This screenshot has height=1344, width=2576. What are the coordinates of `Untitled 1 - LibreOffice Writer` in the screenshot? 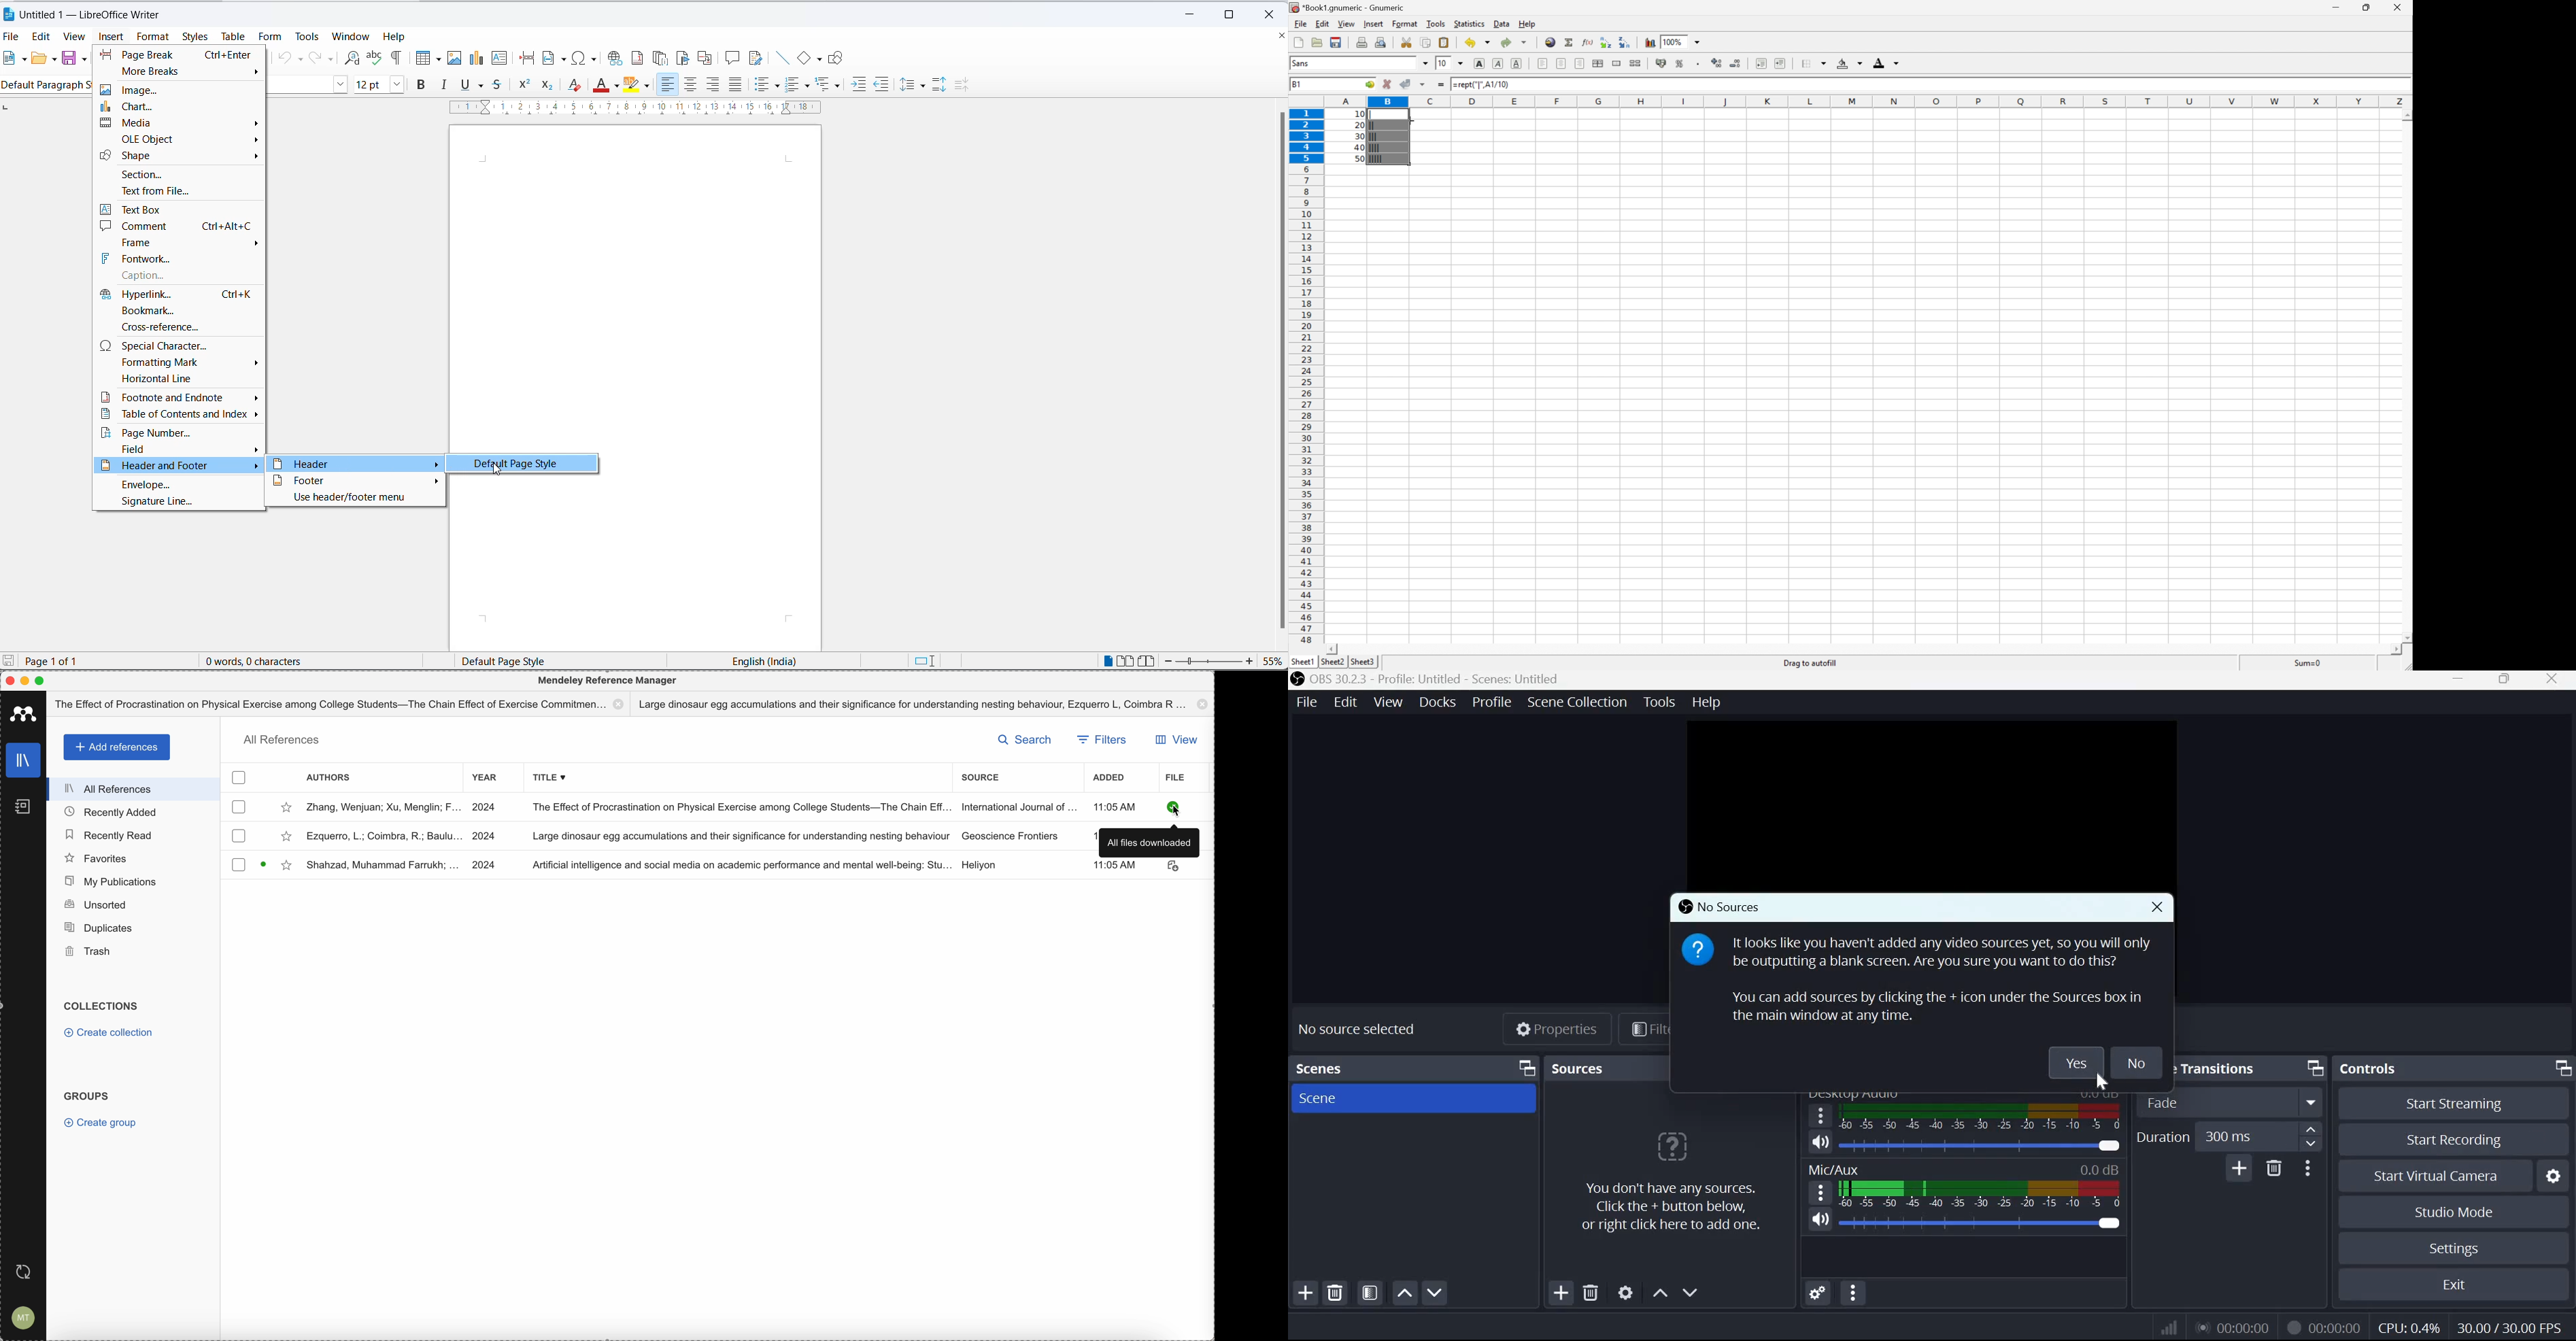 It's located at (104, 16).